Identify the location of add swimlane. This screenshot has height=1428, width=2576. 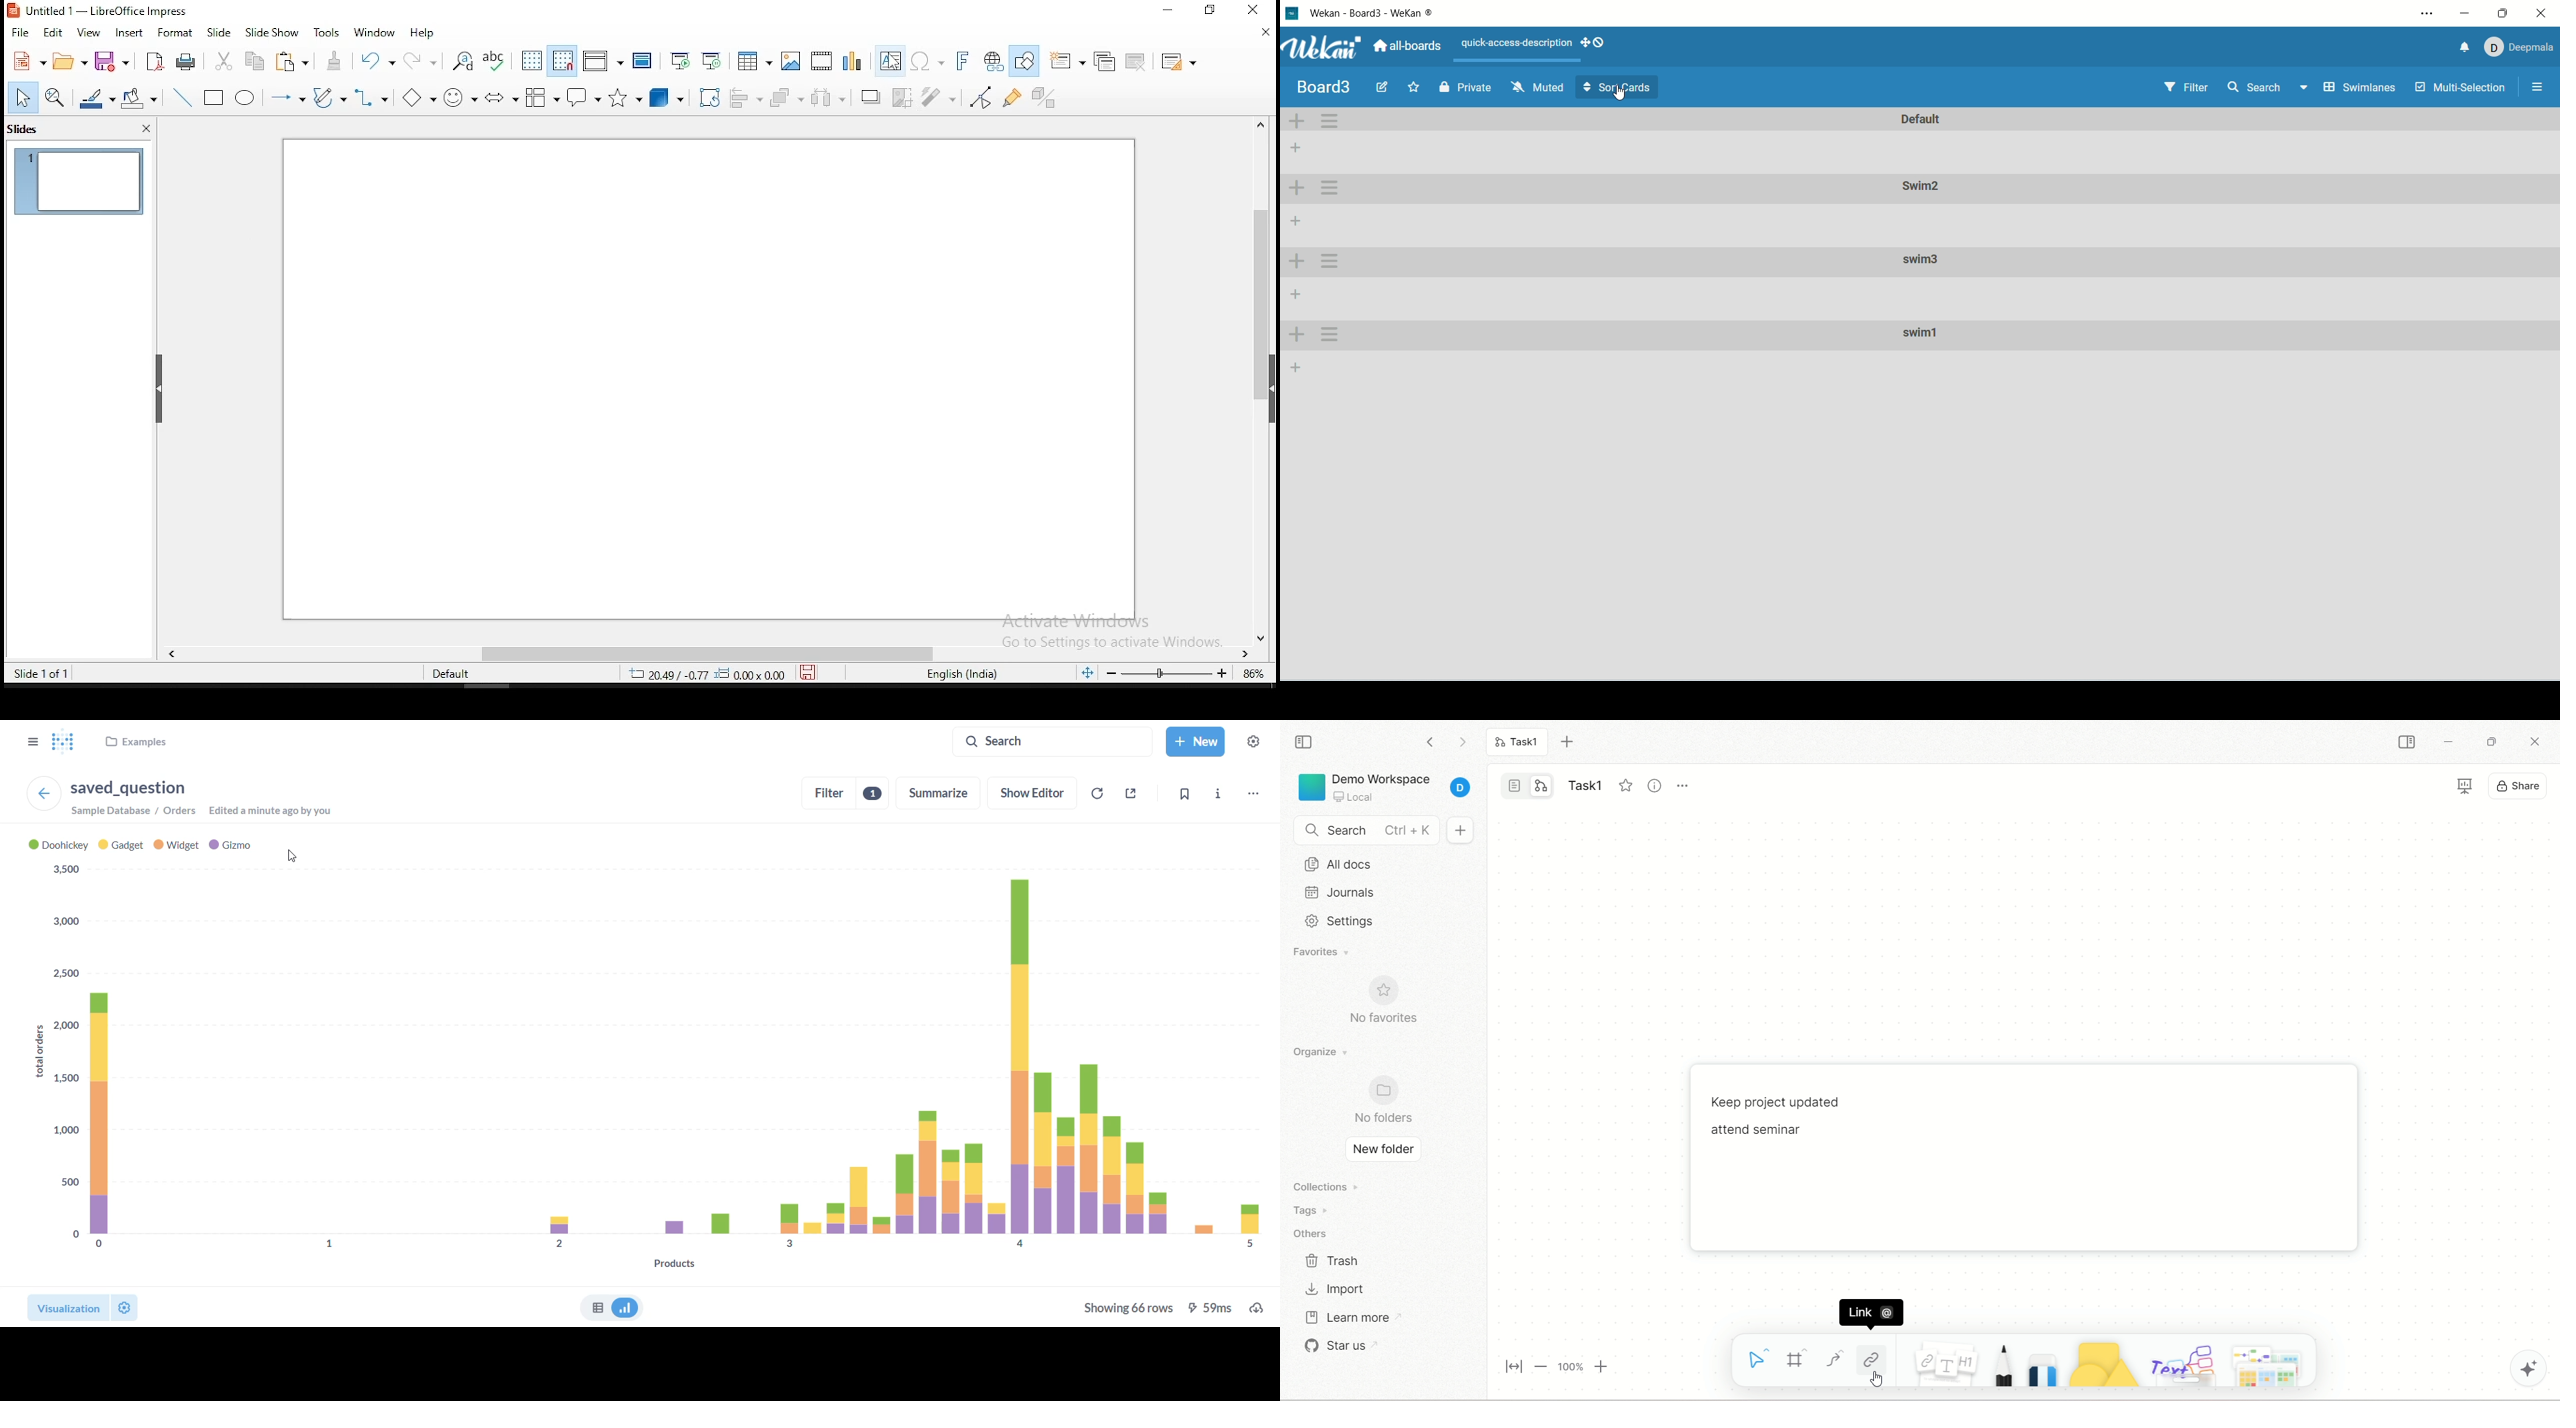
(1297, 333).